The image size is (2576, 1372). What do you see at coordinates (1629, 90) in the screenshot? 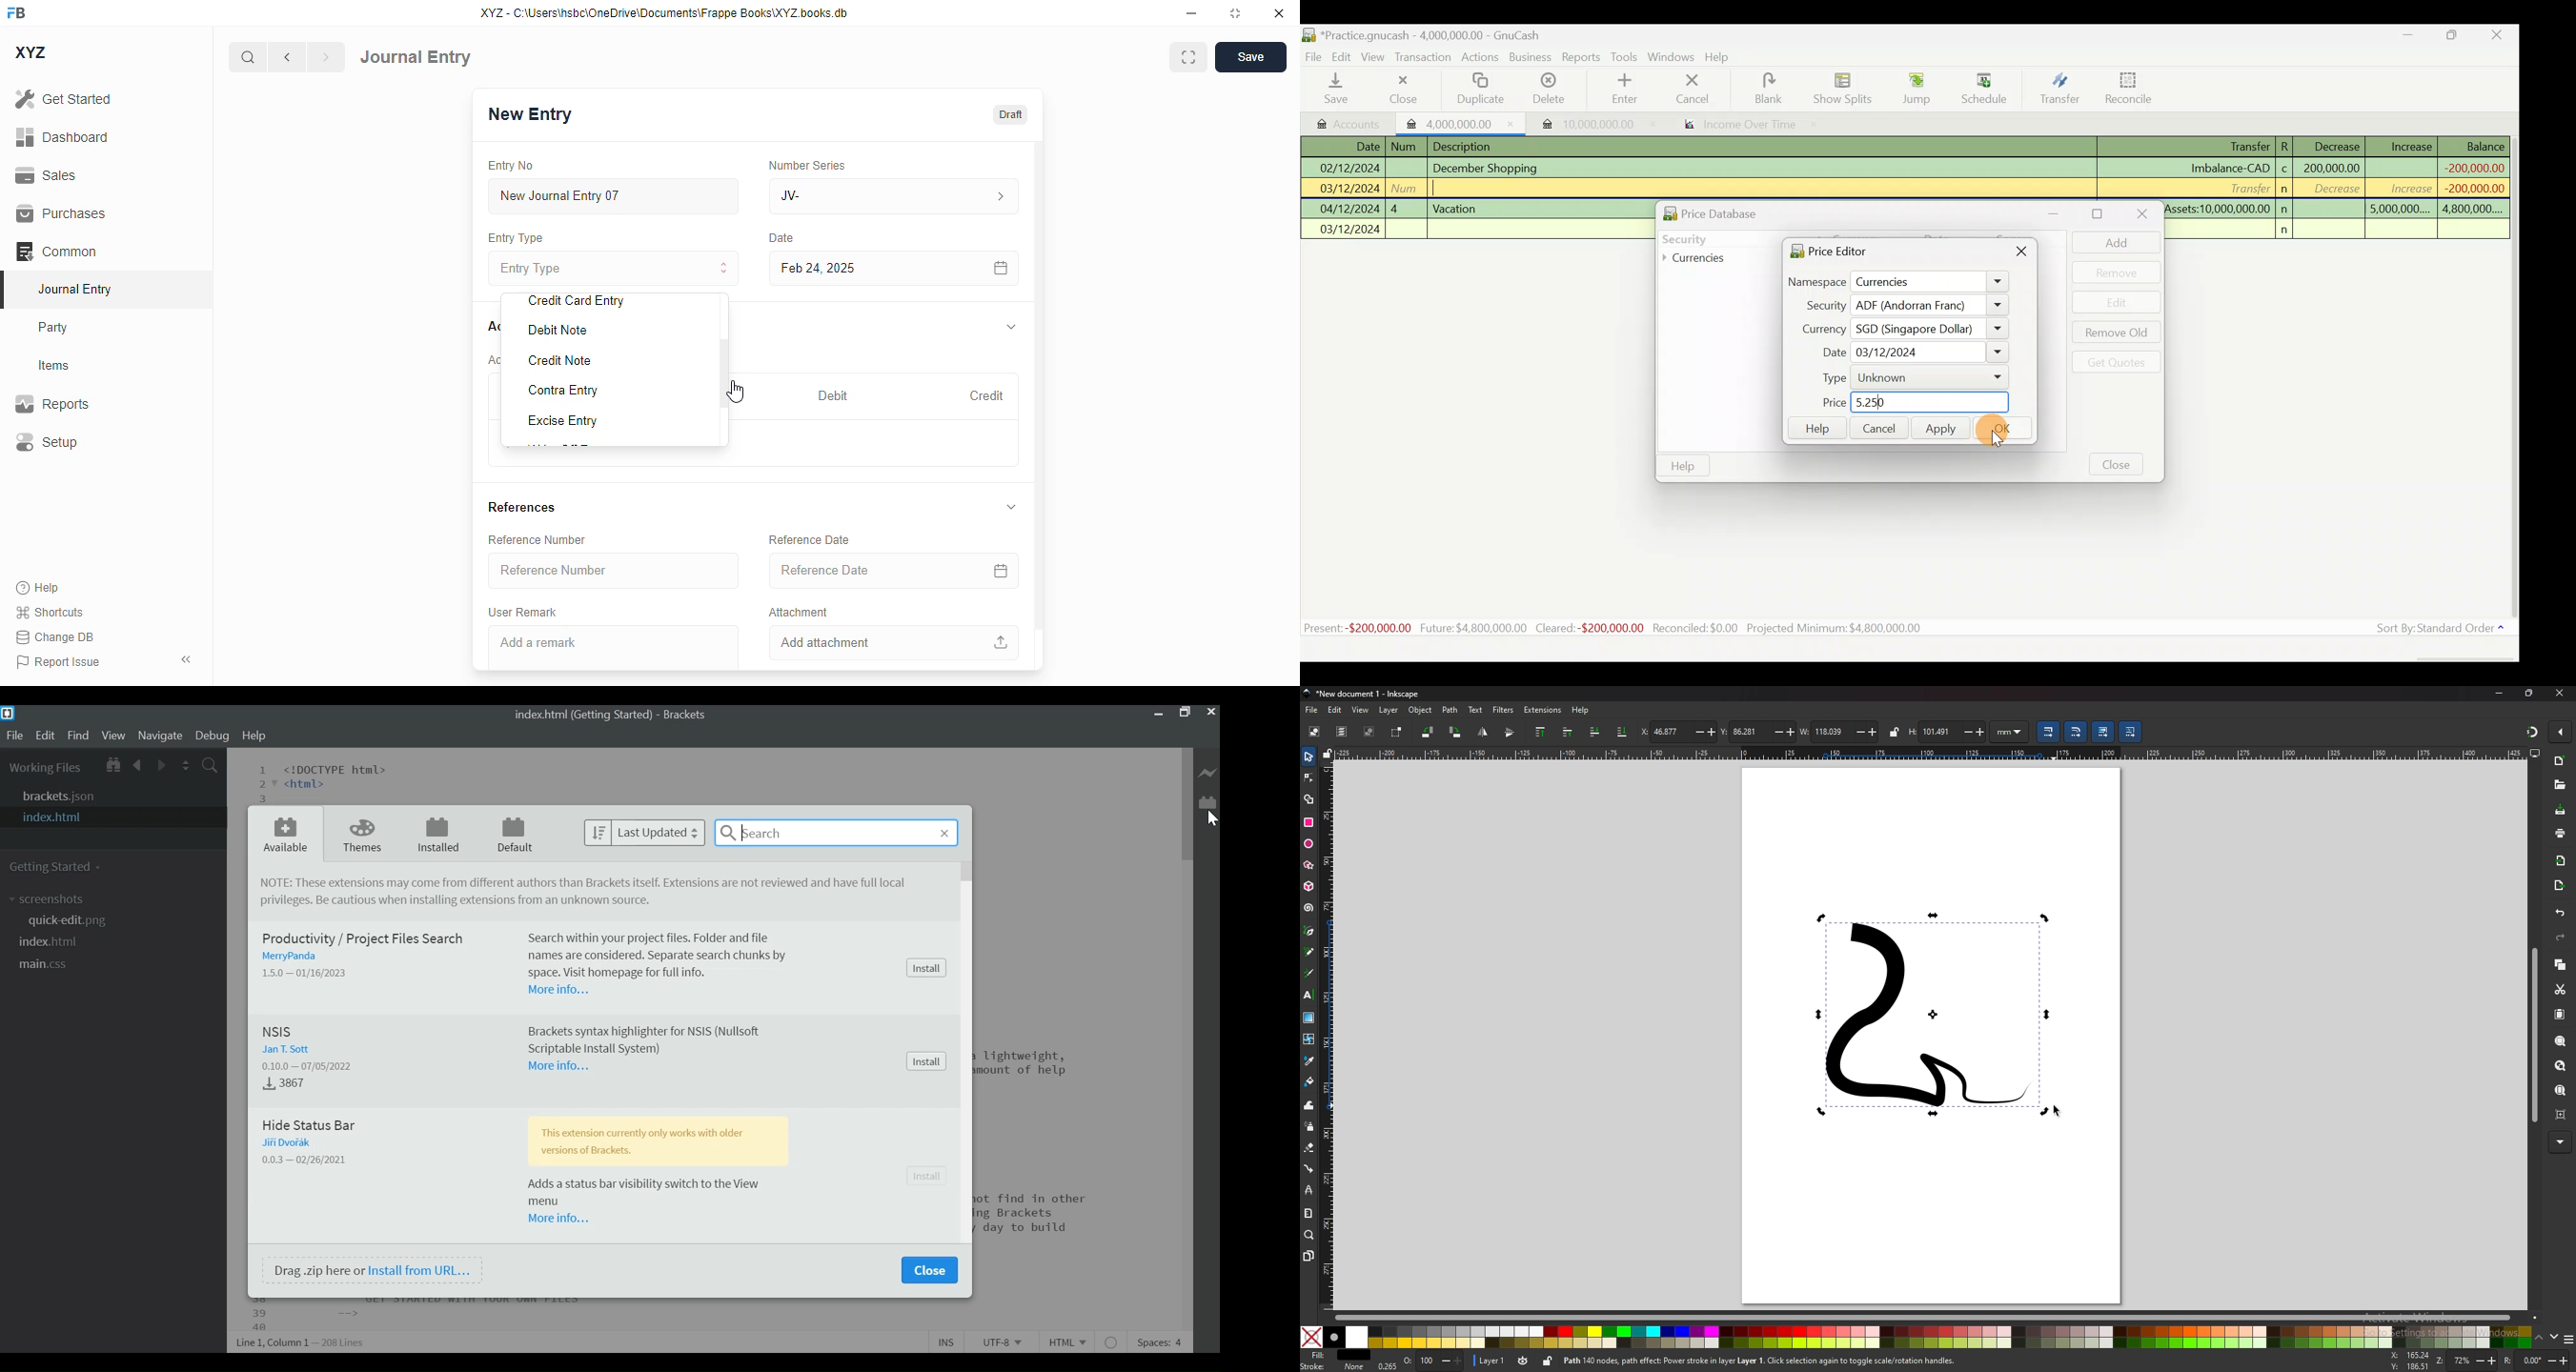
I see `enter` at bounding box center [1629, 90].